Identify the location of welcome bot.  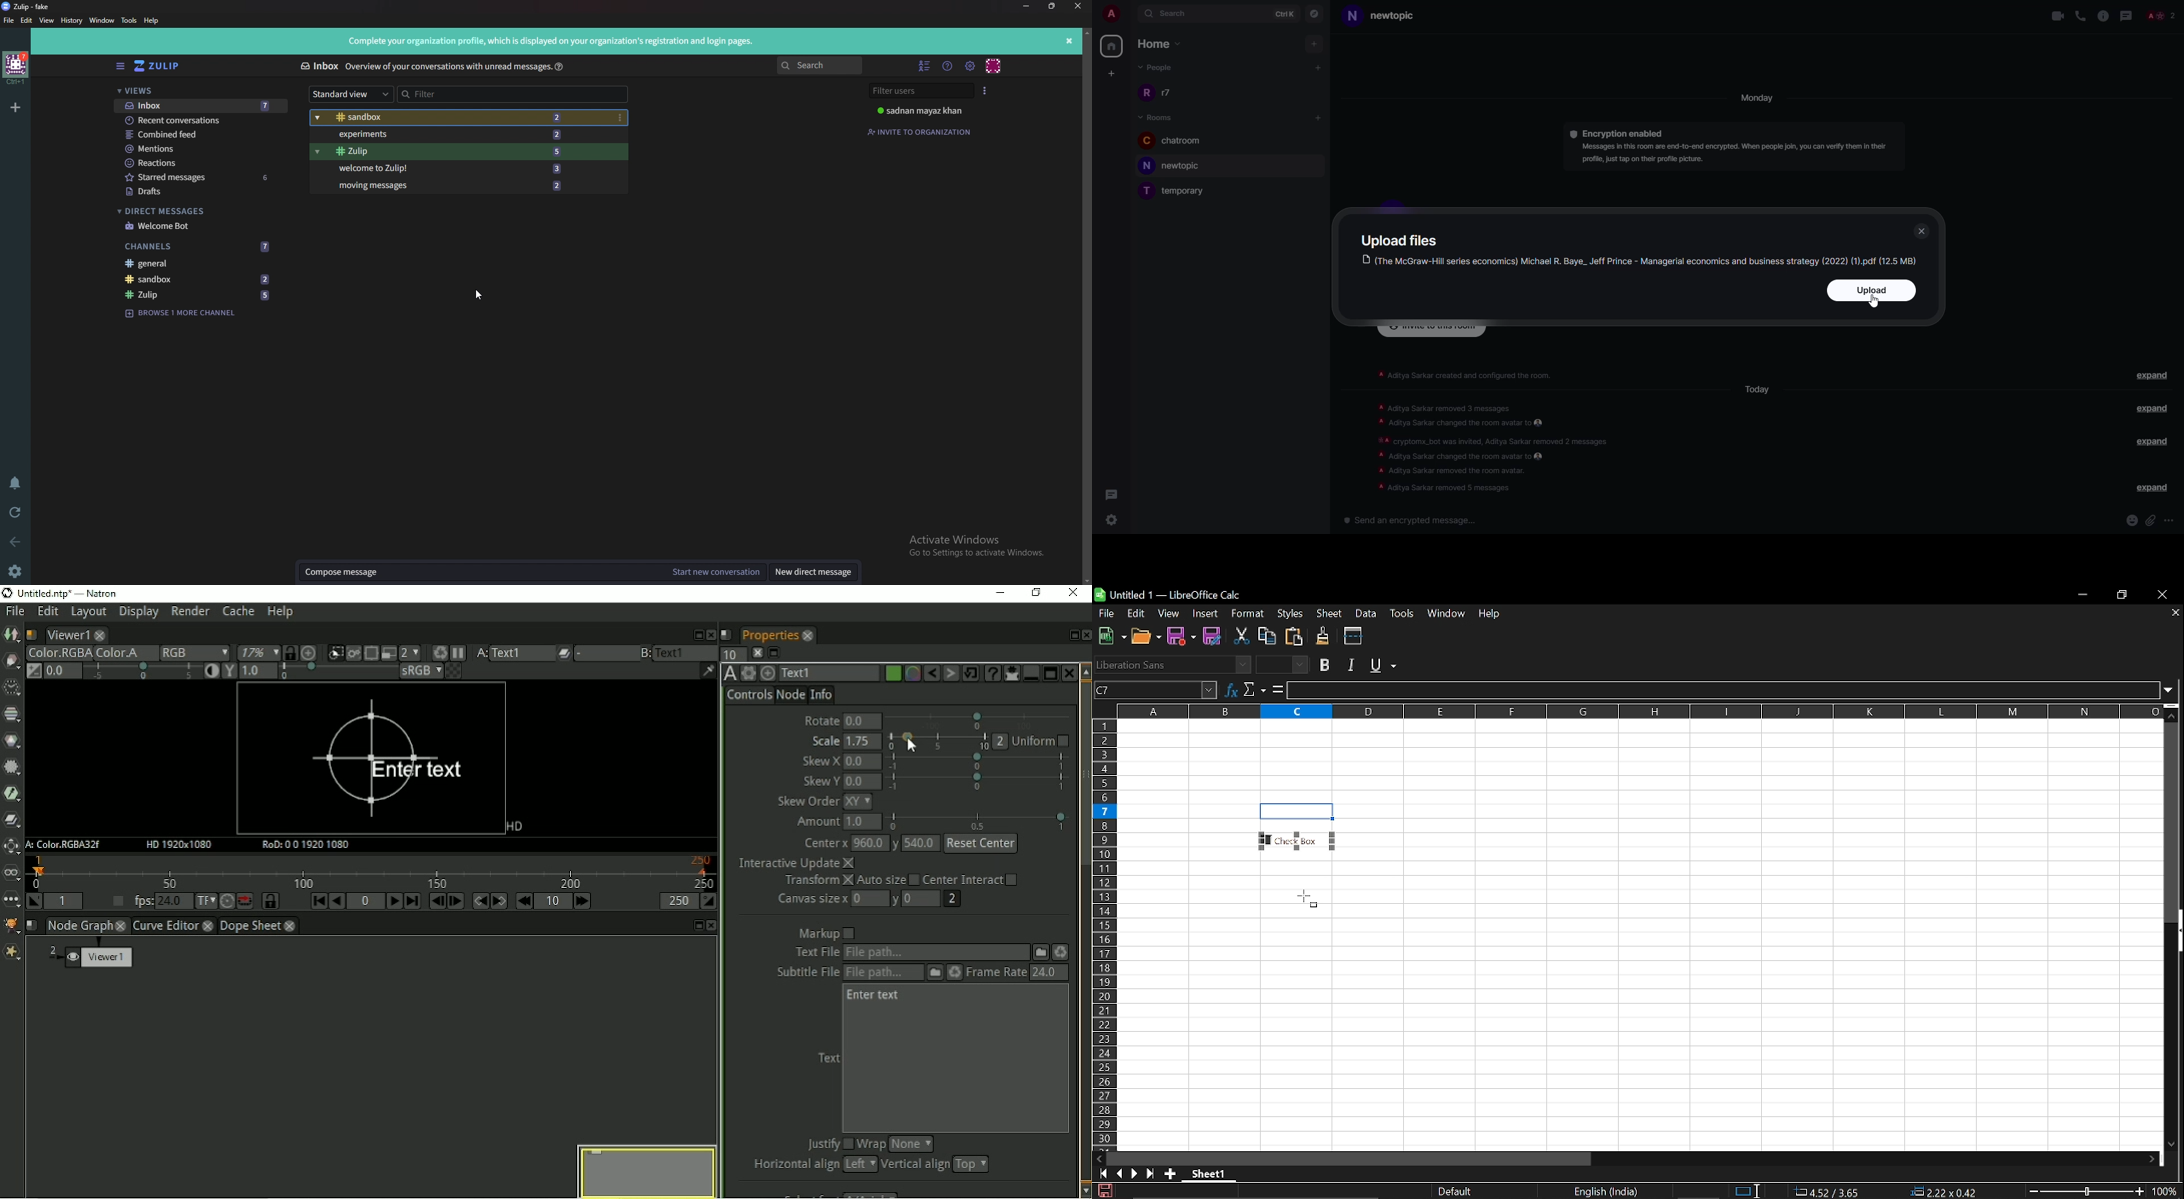
(199, 226).